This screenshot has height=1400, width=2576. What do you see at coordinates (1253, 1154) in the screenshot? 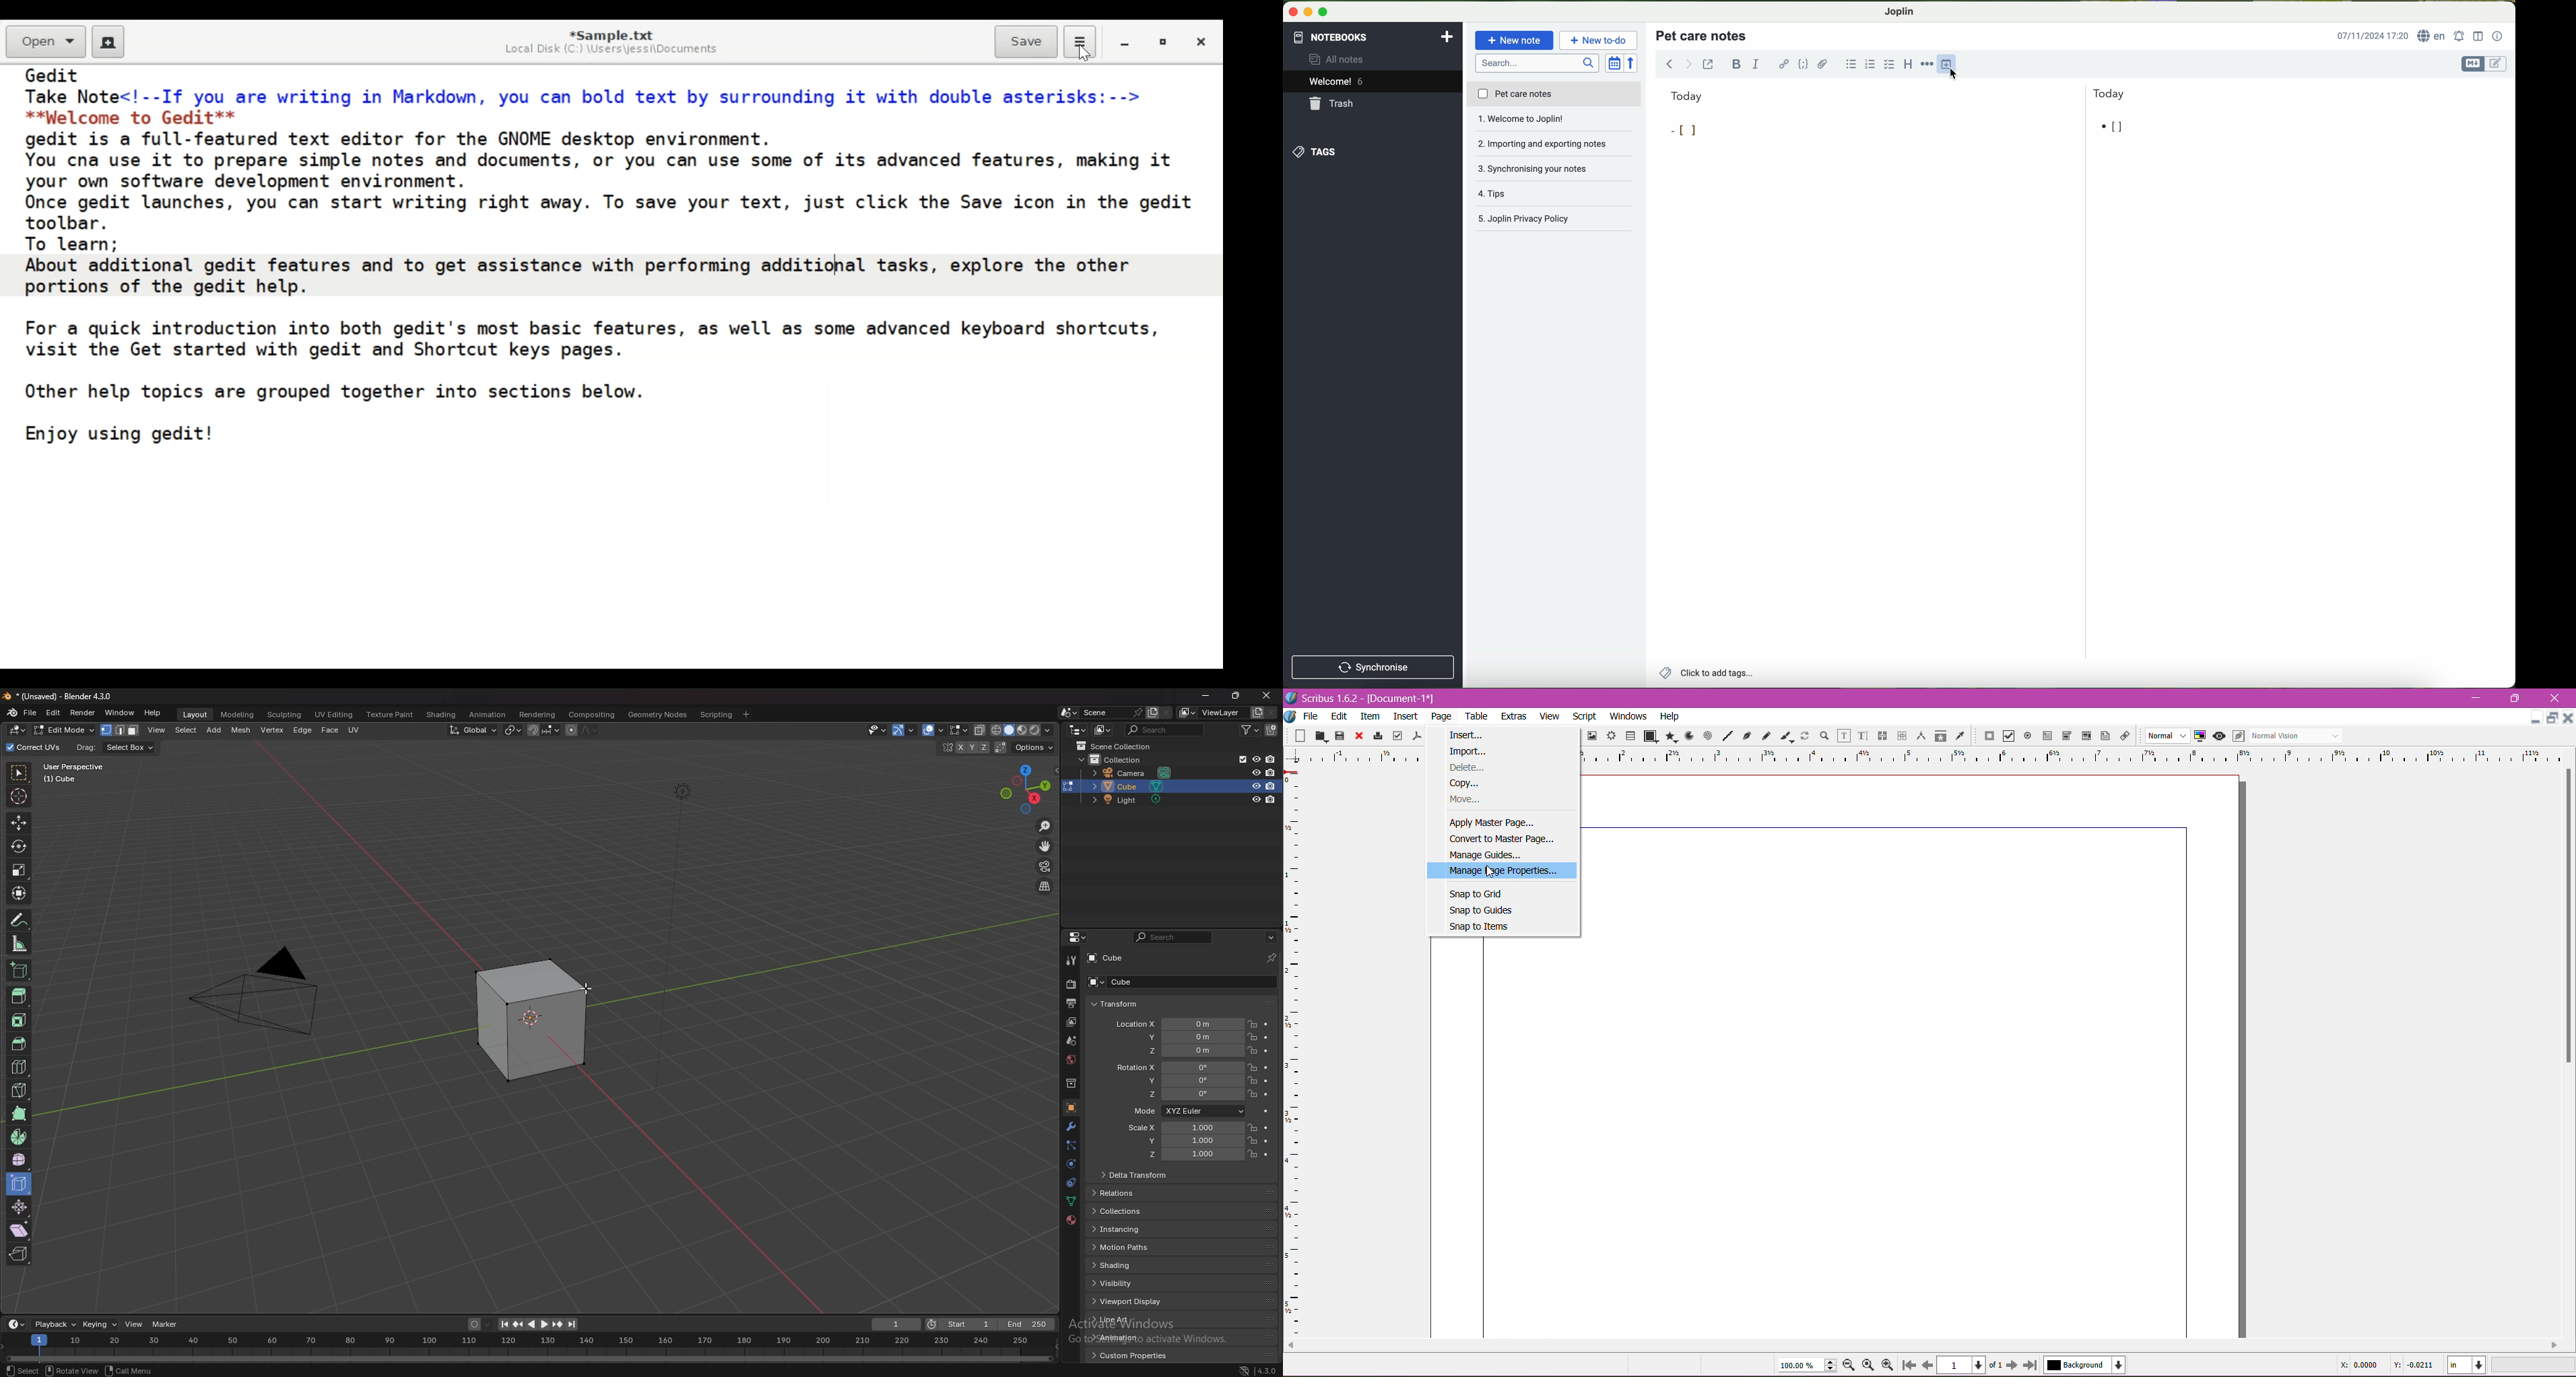
I see `lock` at bounding box center [1253, 1154].